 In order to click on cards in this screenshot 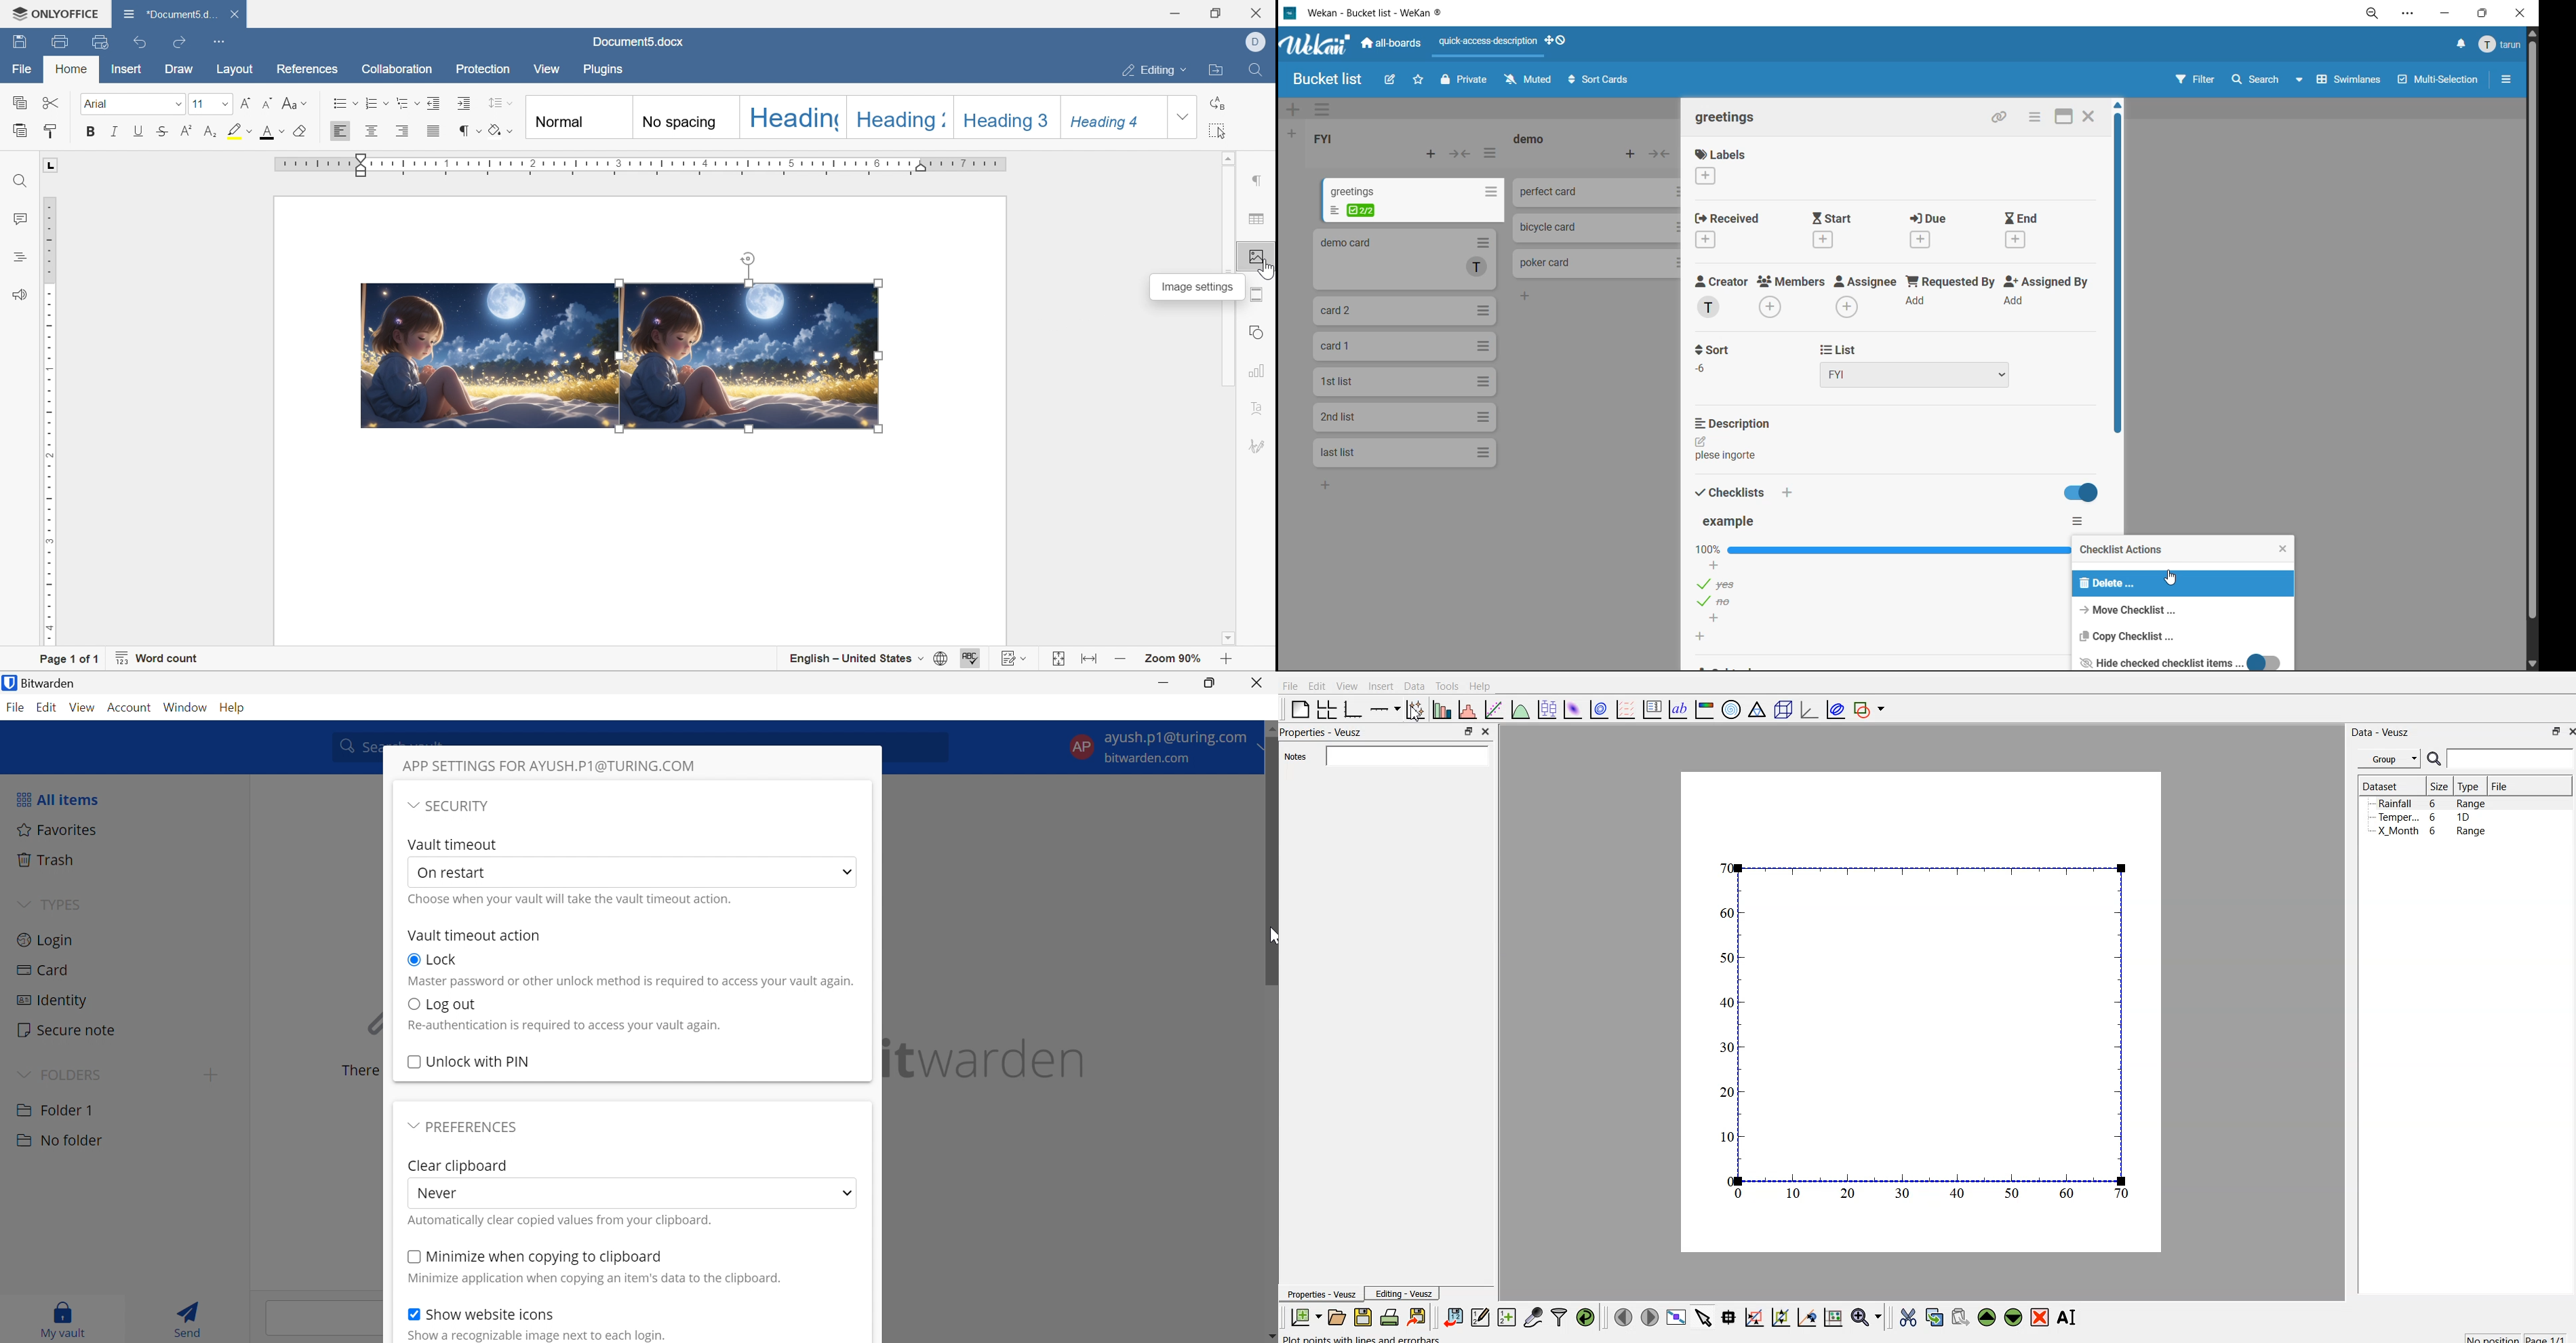, I will do `click(1405, 384)`.